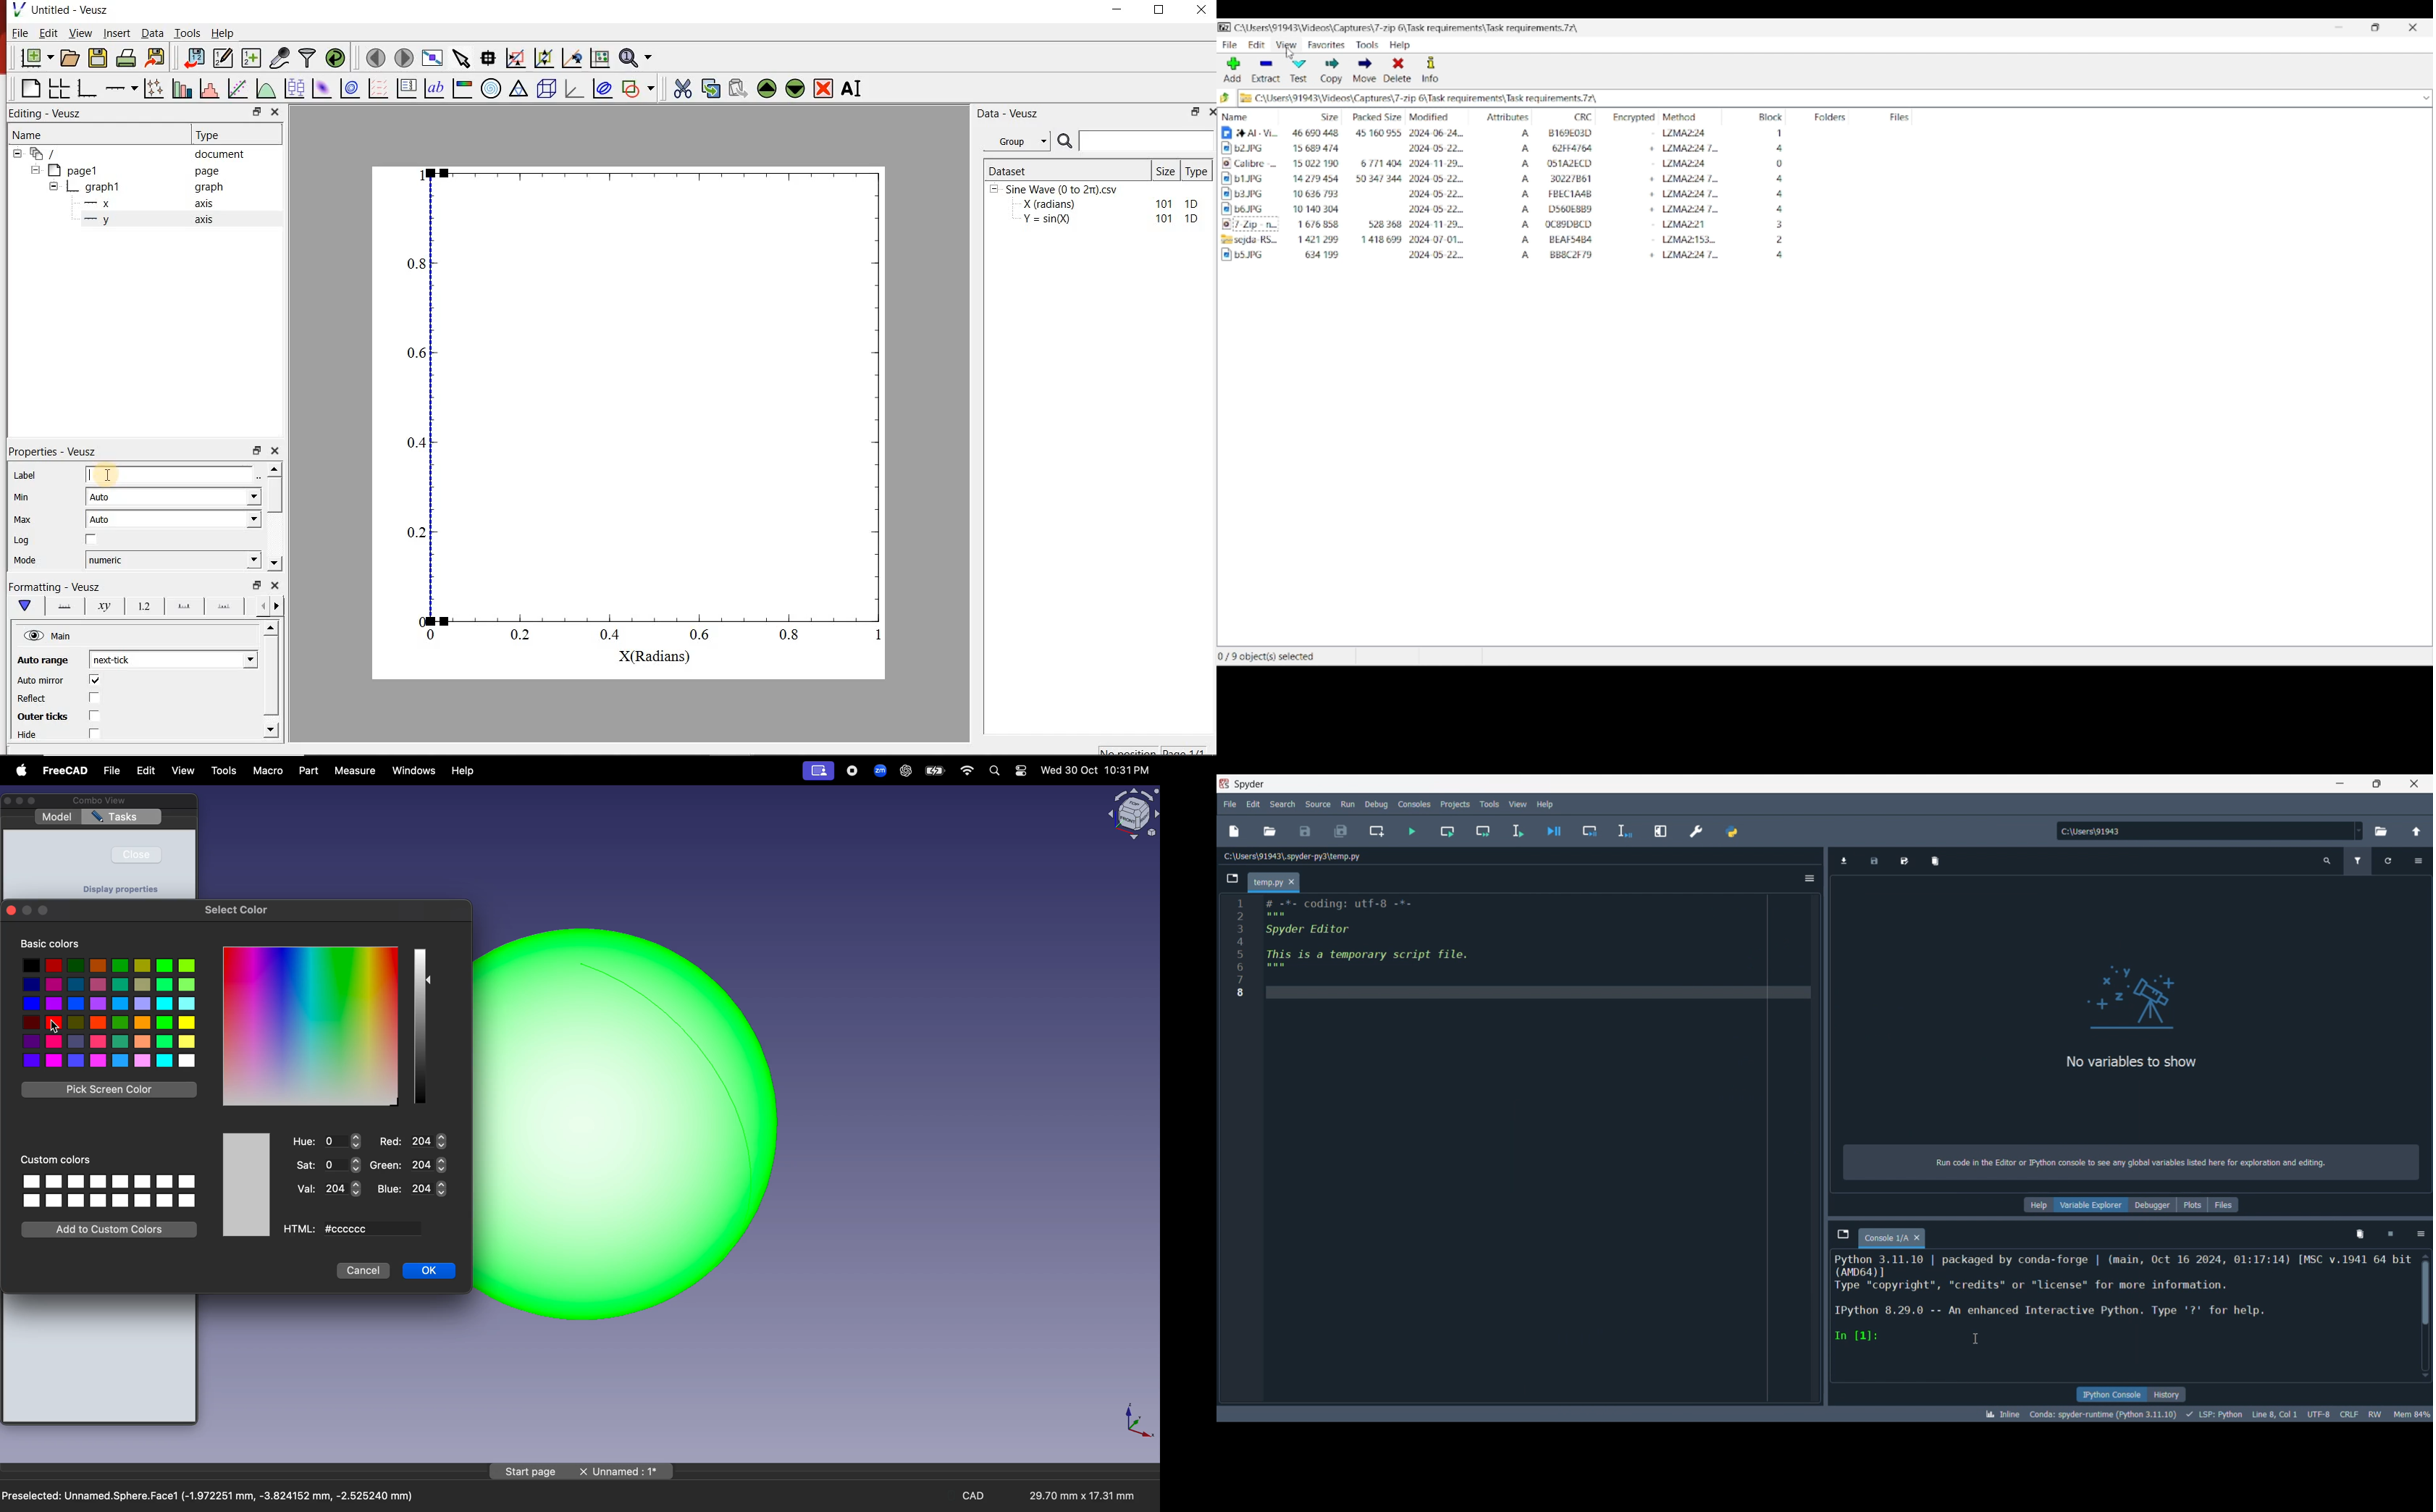 The height and width of the screenshot is (1512, 2436). What do you see at coordinates (1284, 656) in the screenshot?
I see `0/9 objects selected` at bounding box center [1284, 656].